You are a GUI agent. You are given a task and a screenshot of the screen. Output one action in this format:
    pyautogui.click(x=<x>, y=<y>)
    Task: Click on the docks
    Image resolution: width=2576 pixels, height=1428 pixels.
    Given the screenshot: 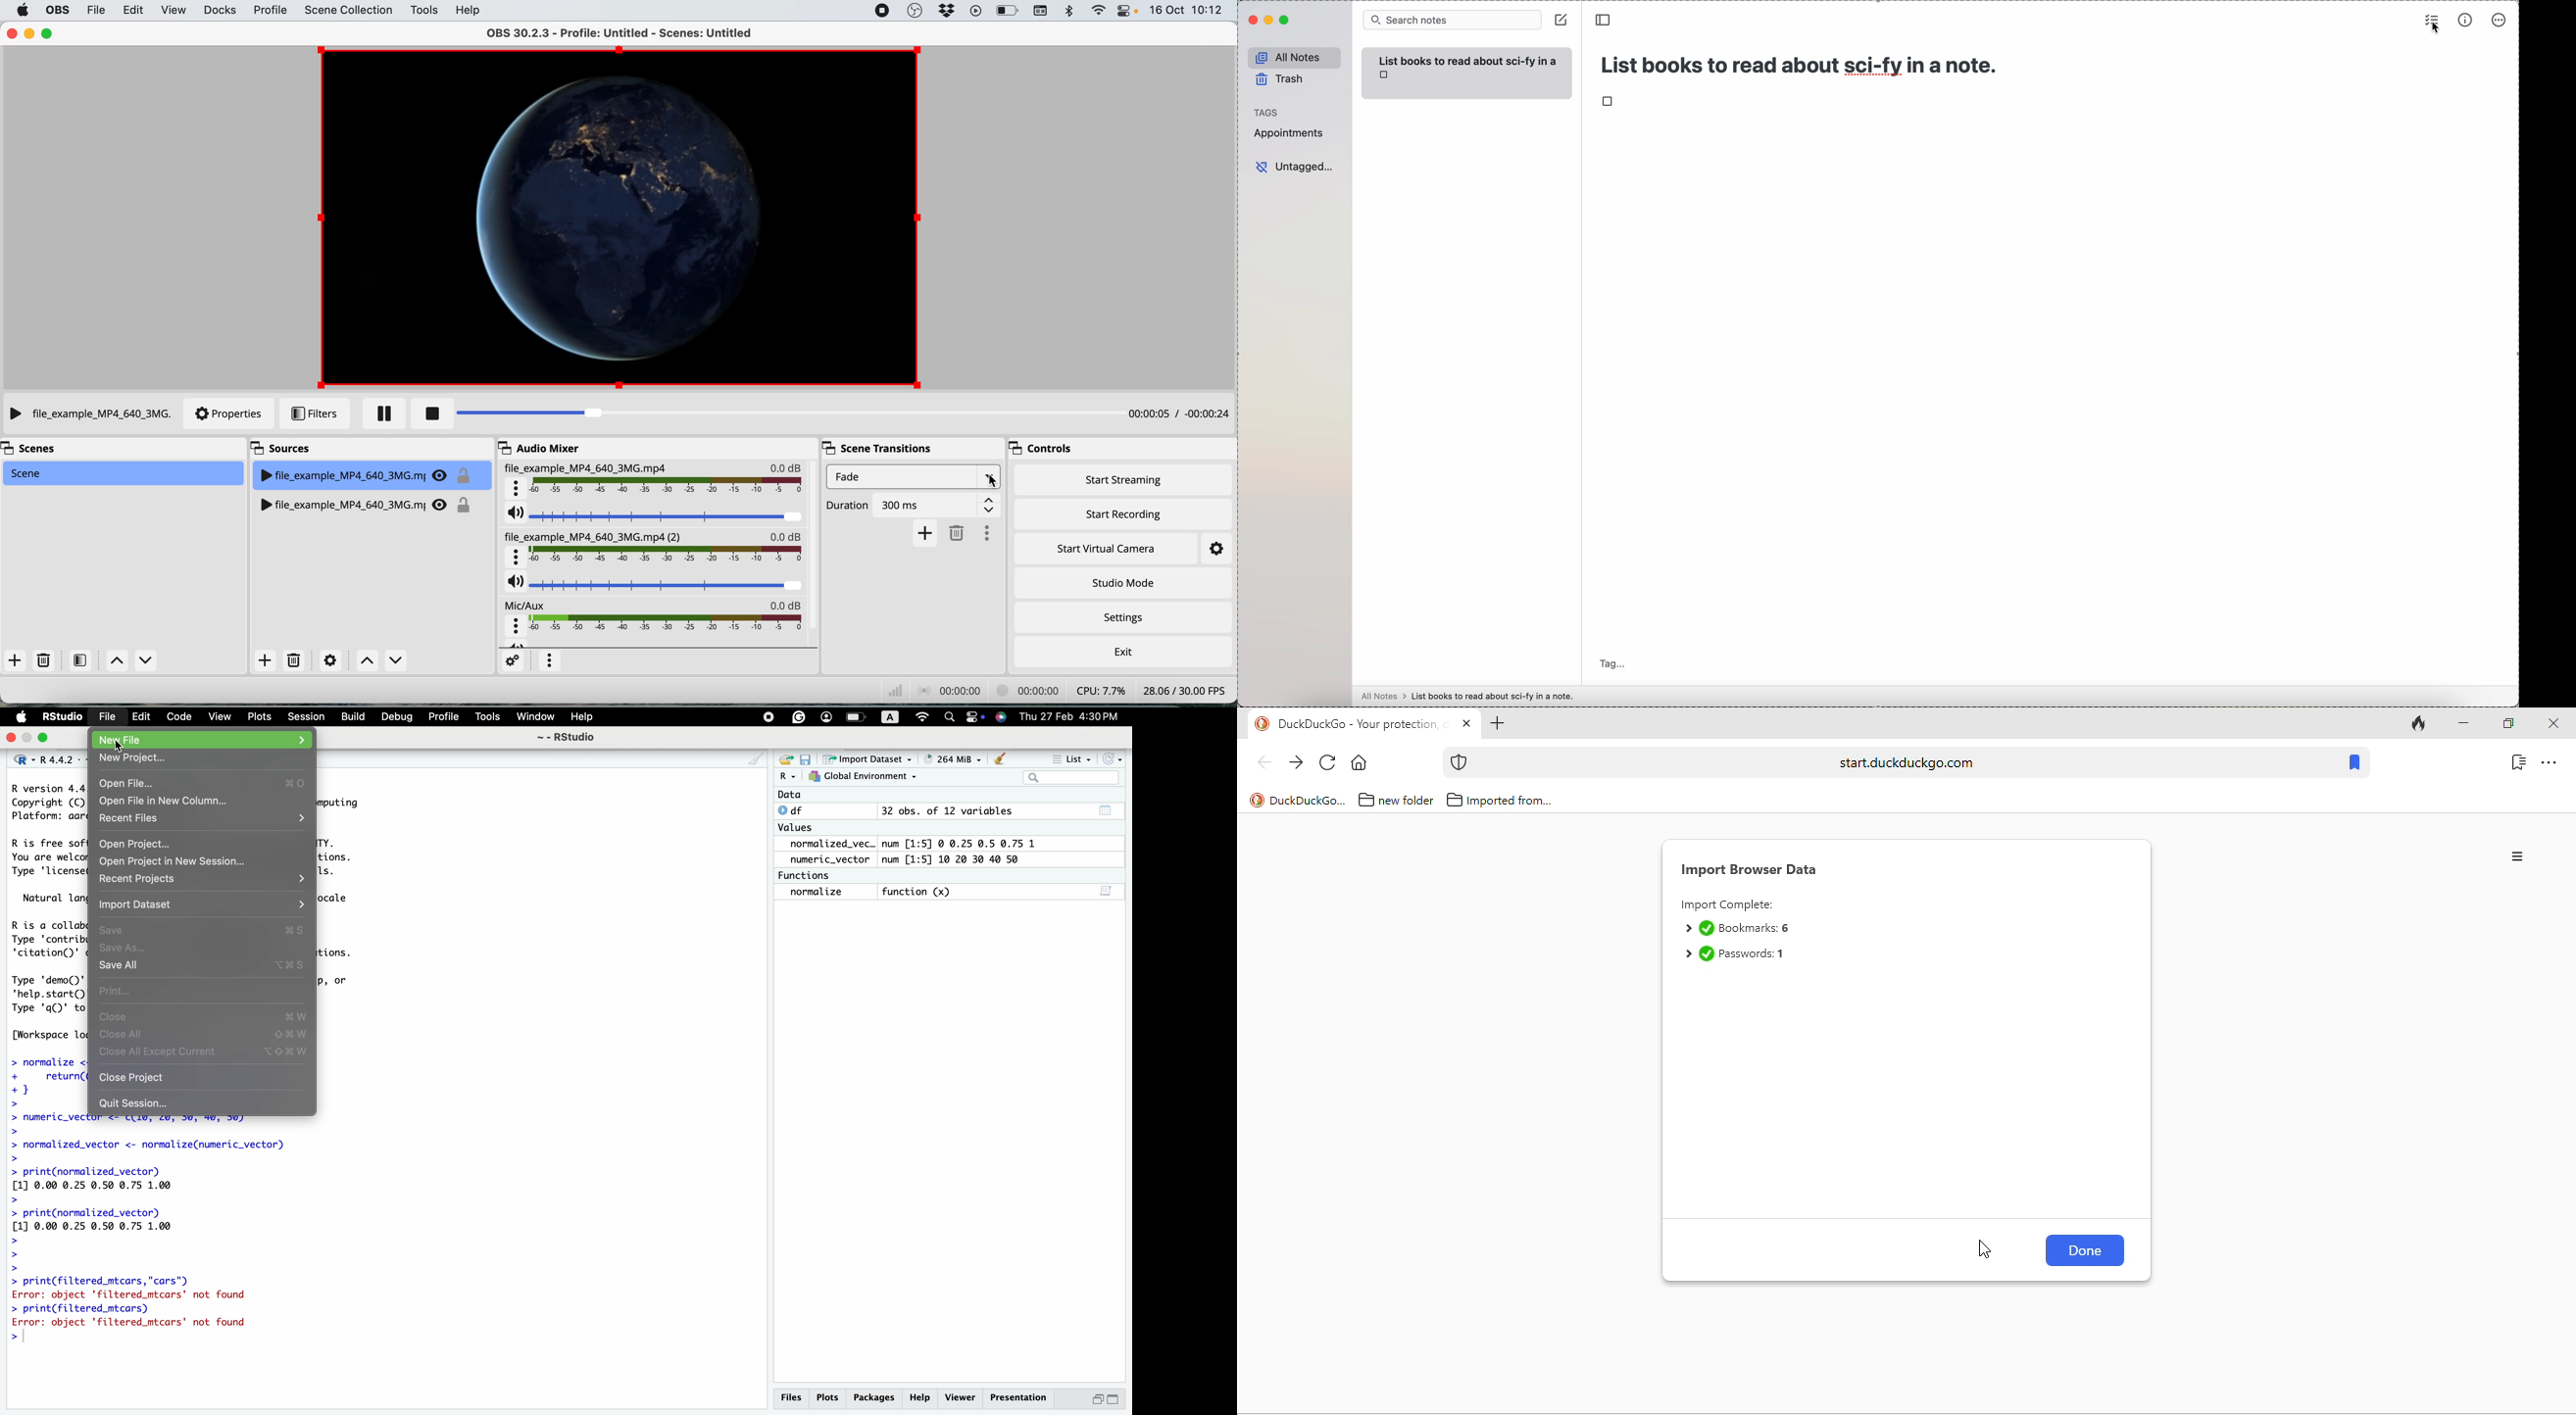 What is the action you would take?
    pyautogui.click(x=222, y=10)
    